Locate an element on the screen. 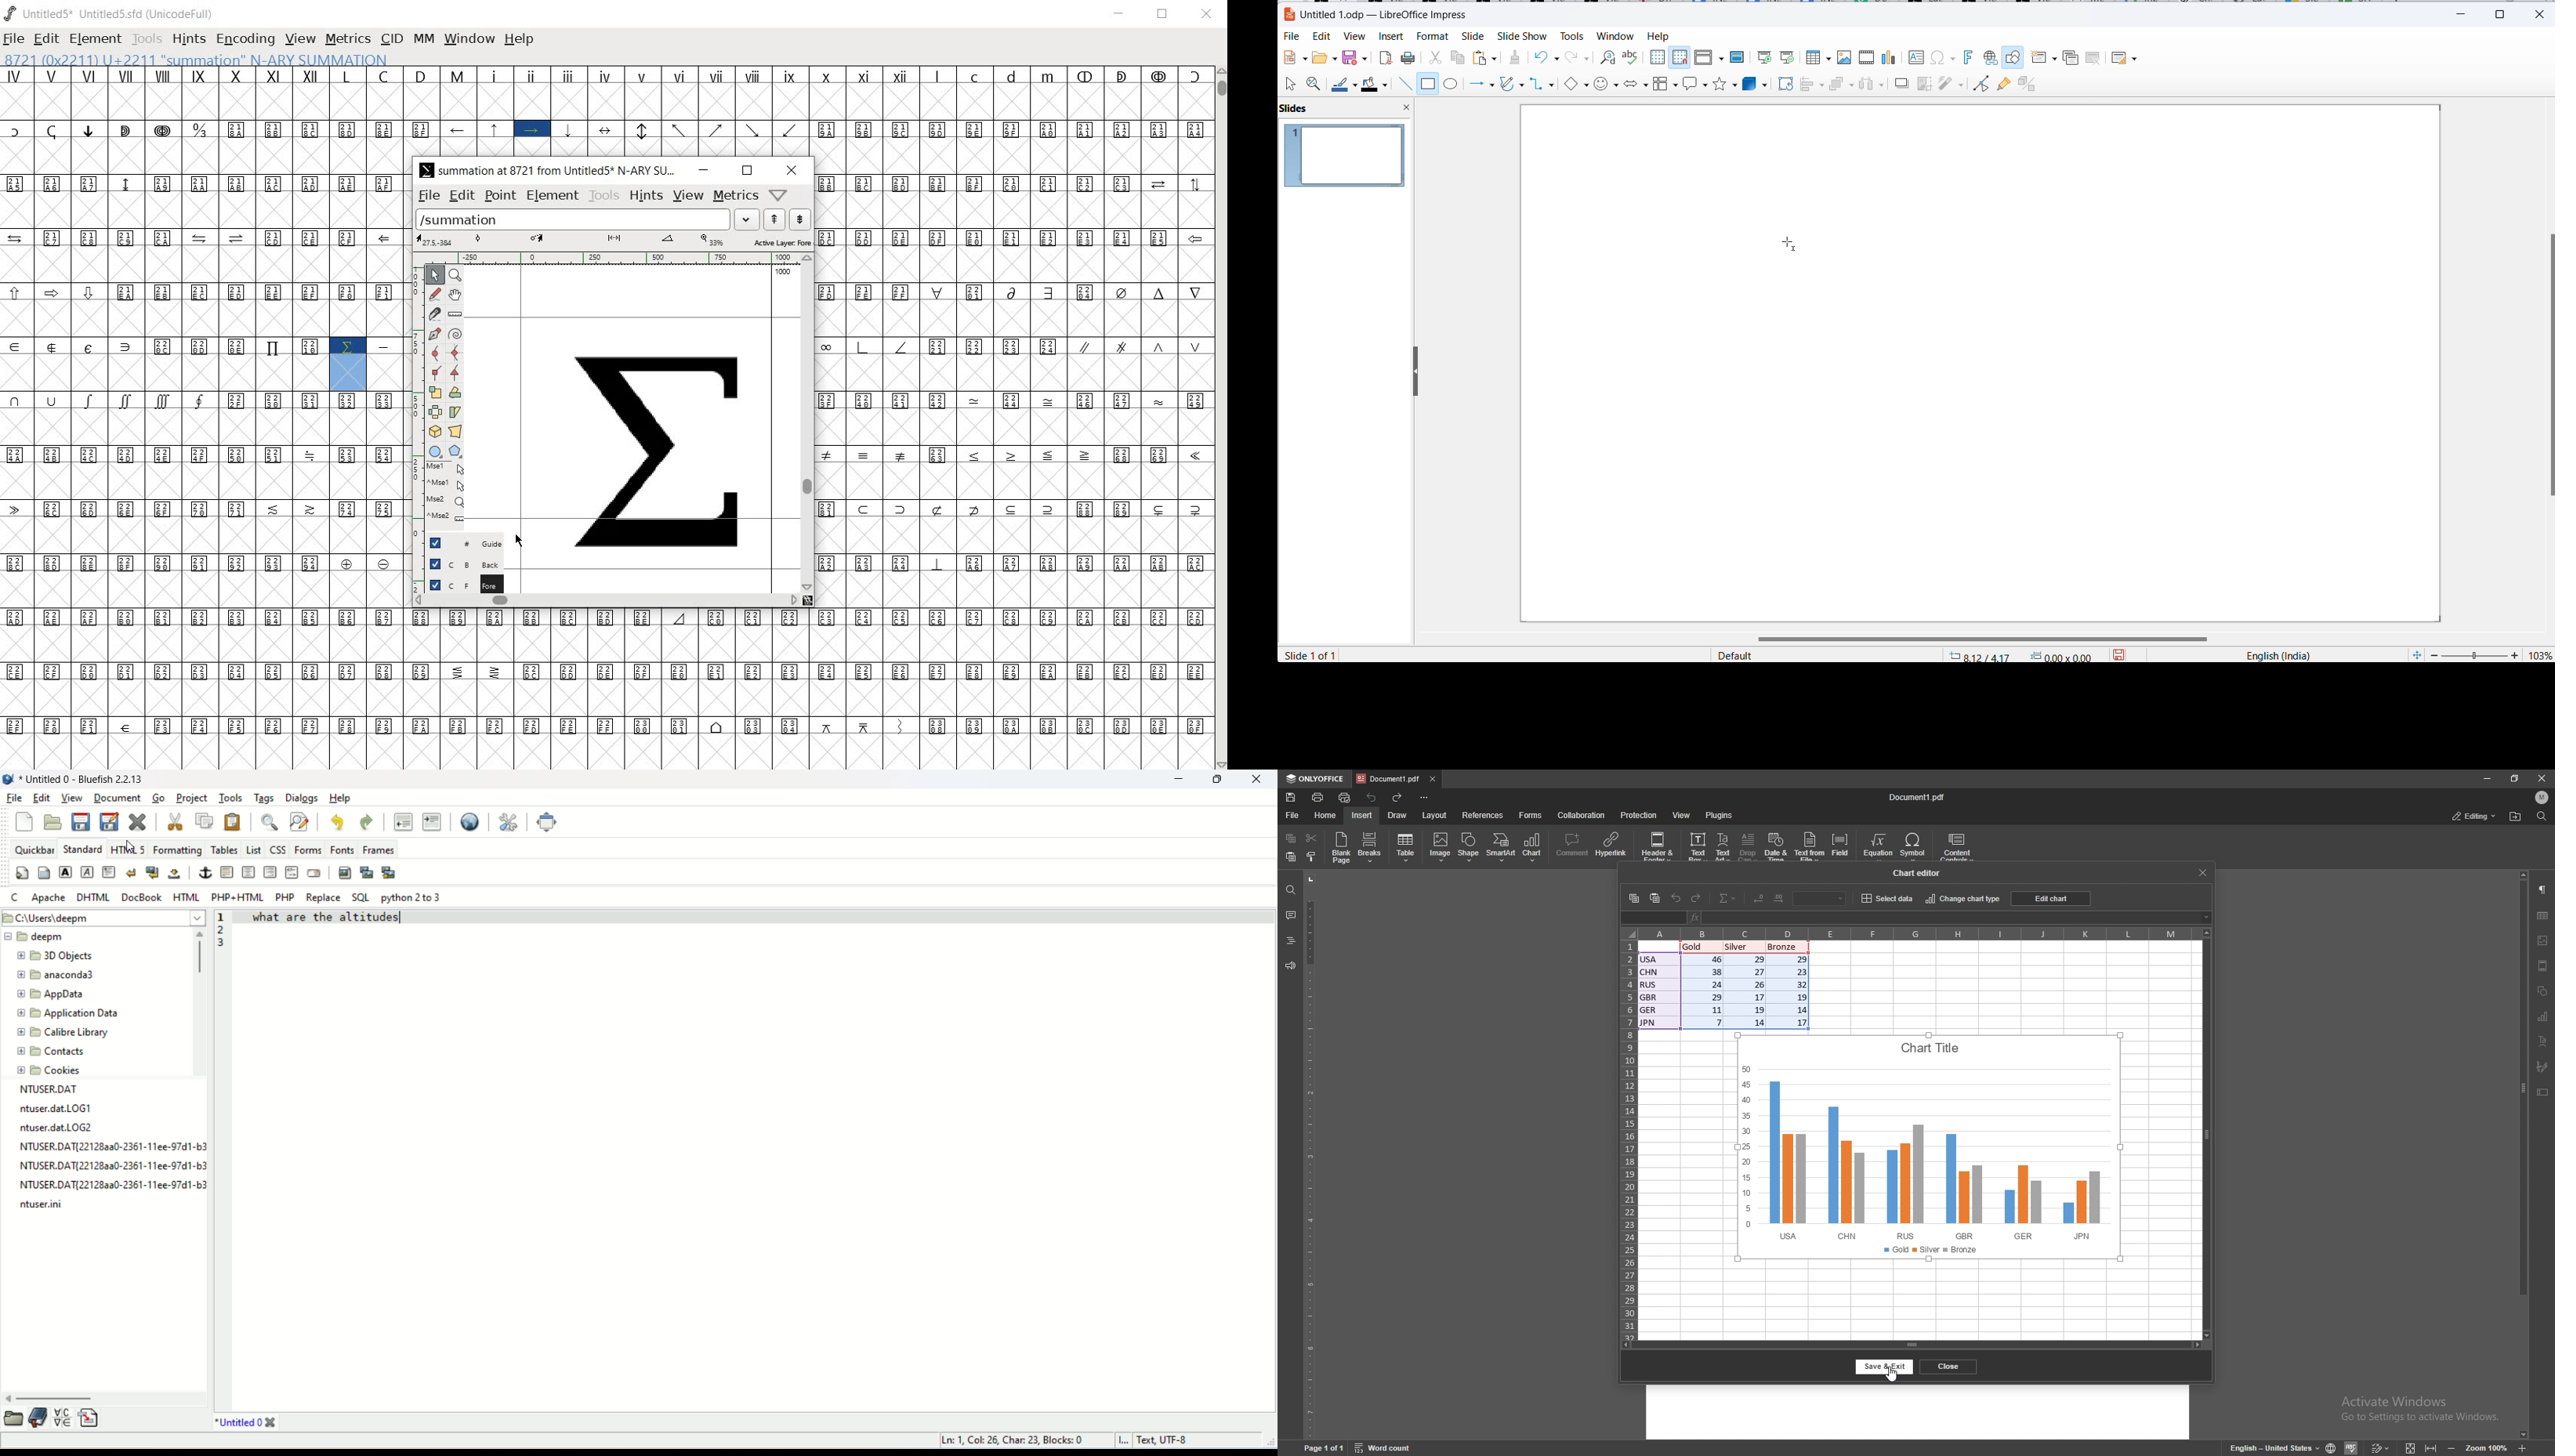  tags is located at coordinates (265, 798).